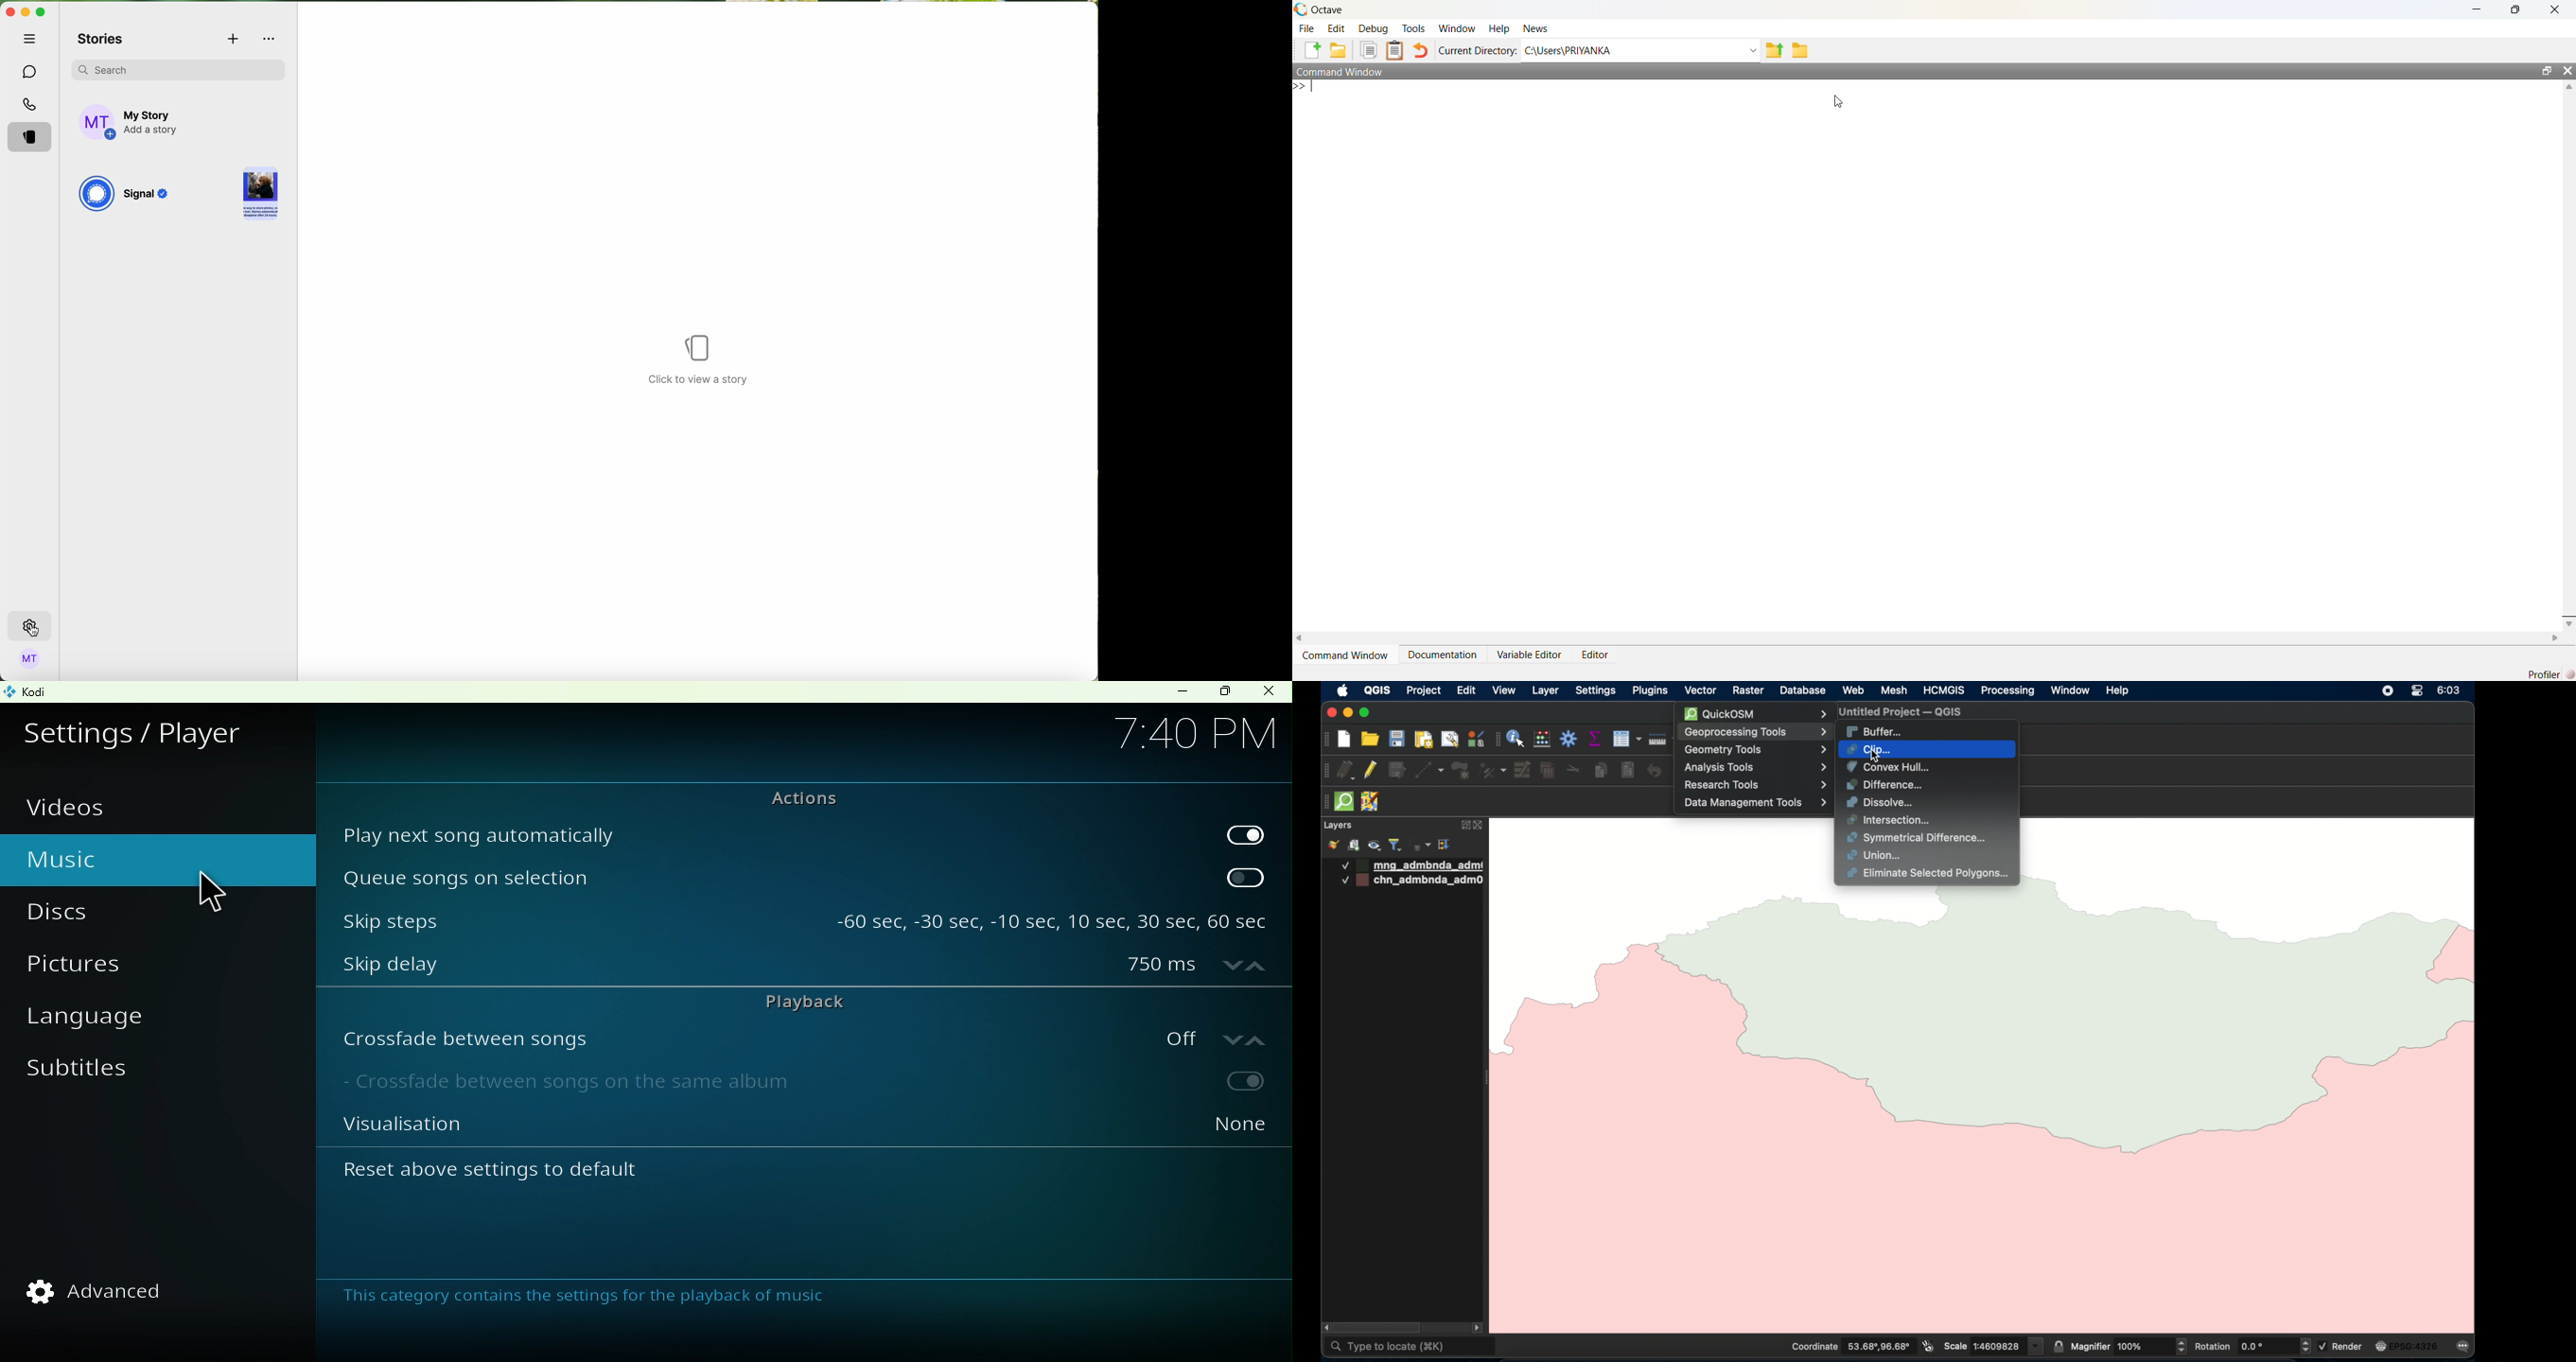 The width and height of the screenshot is (2576, 1372). Describe the element at coordinates (1523, 771) in the screenshot. I see `modify attributes` at that location.